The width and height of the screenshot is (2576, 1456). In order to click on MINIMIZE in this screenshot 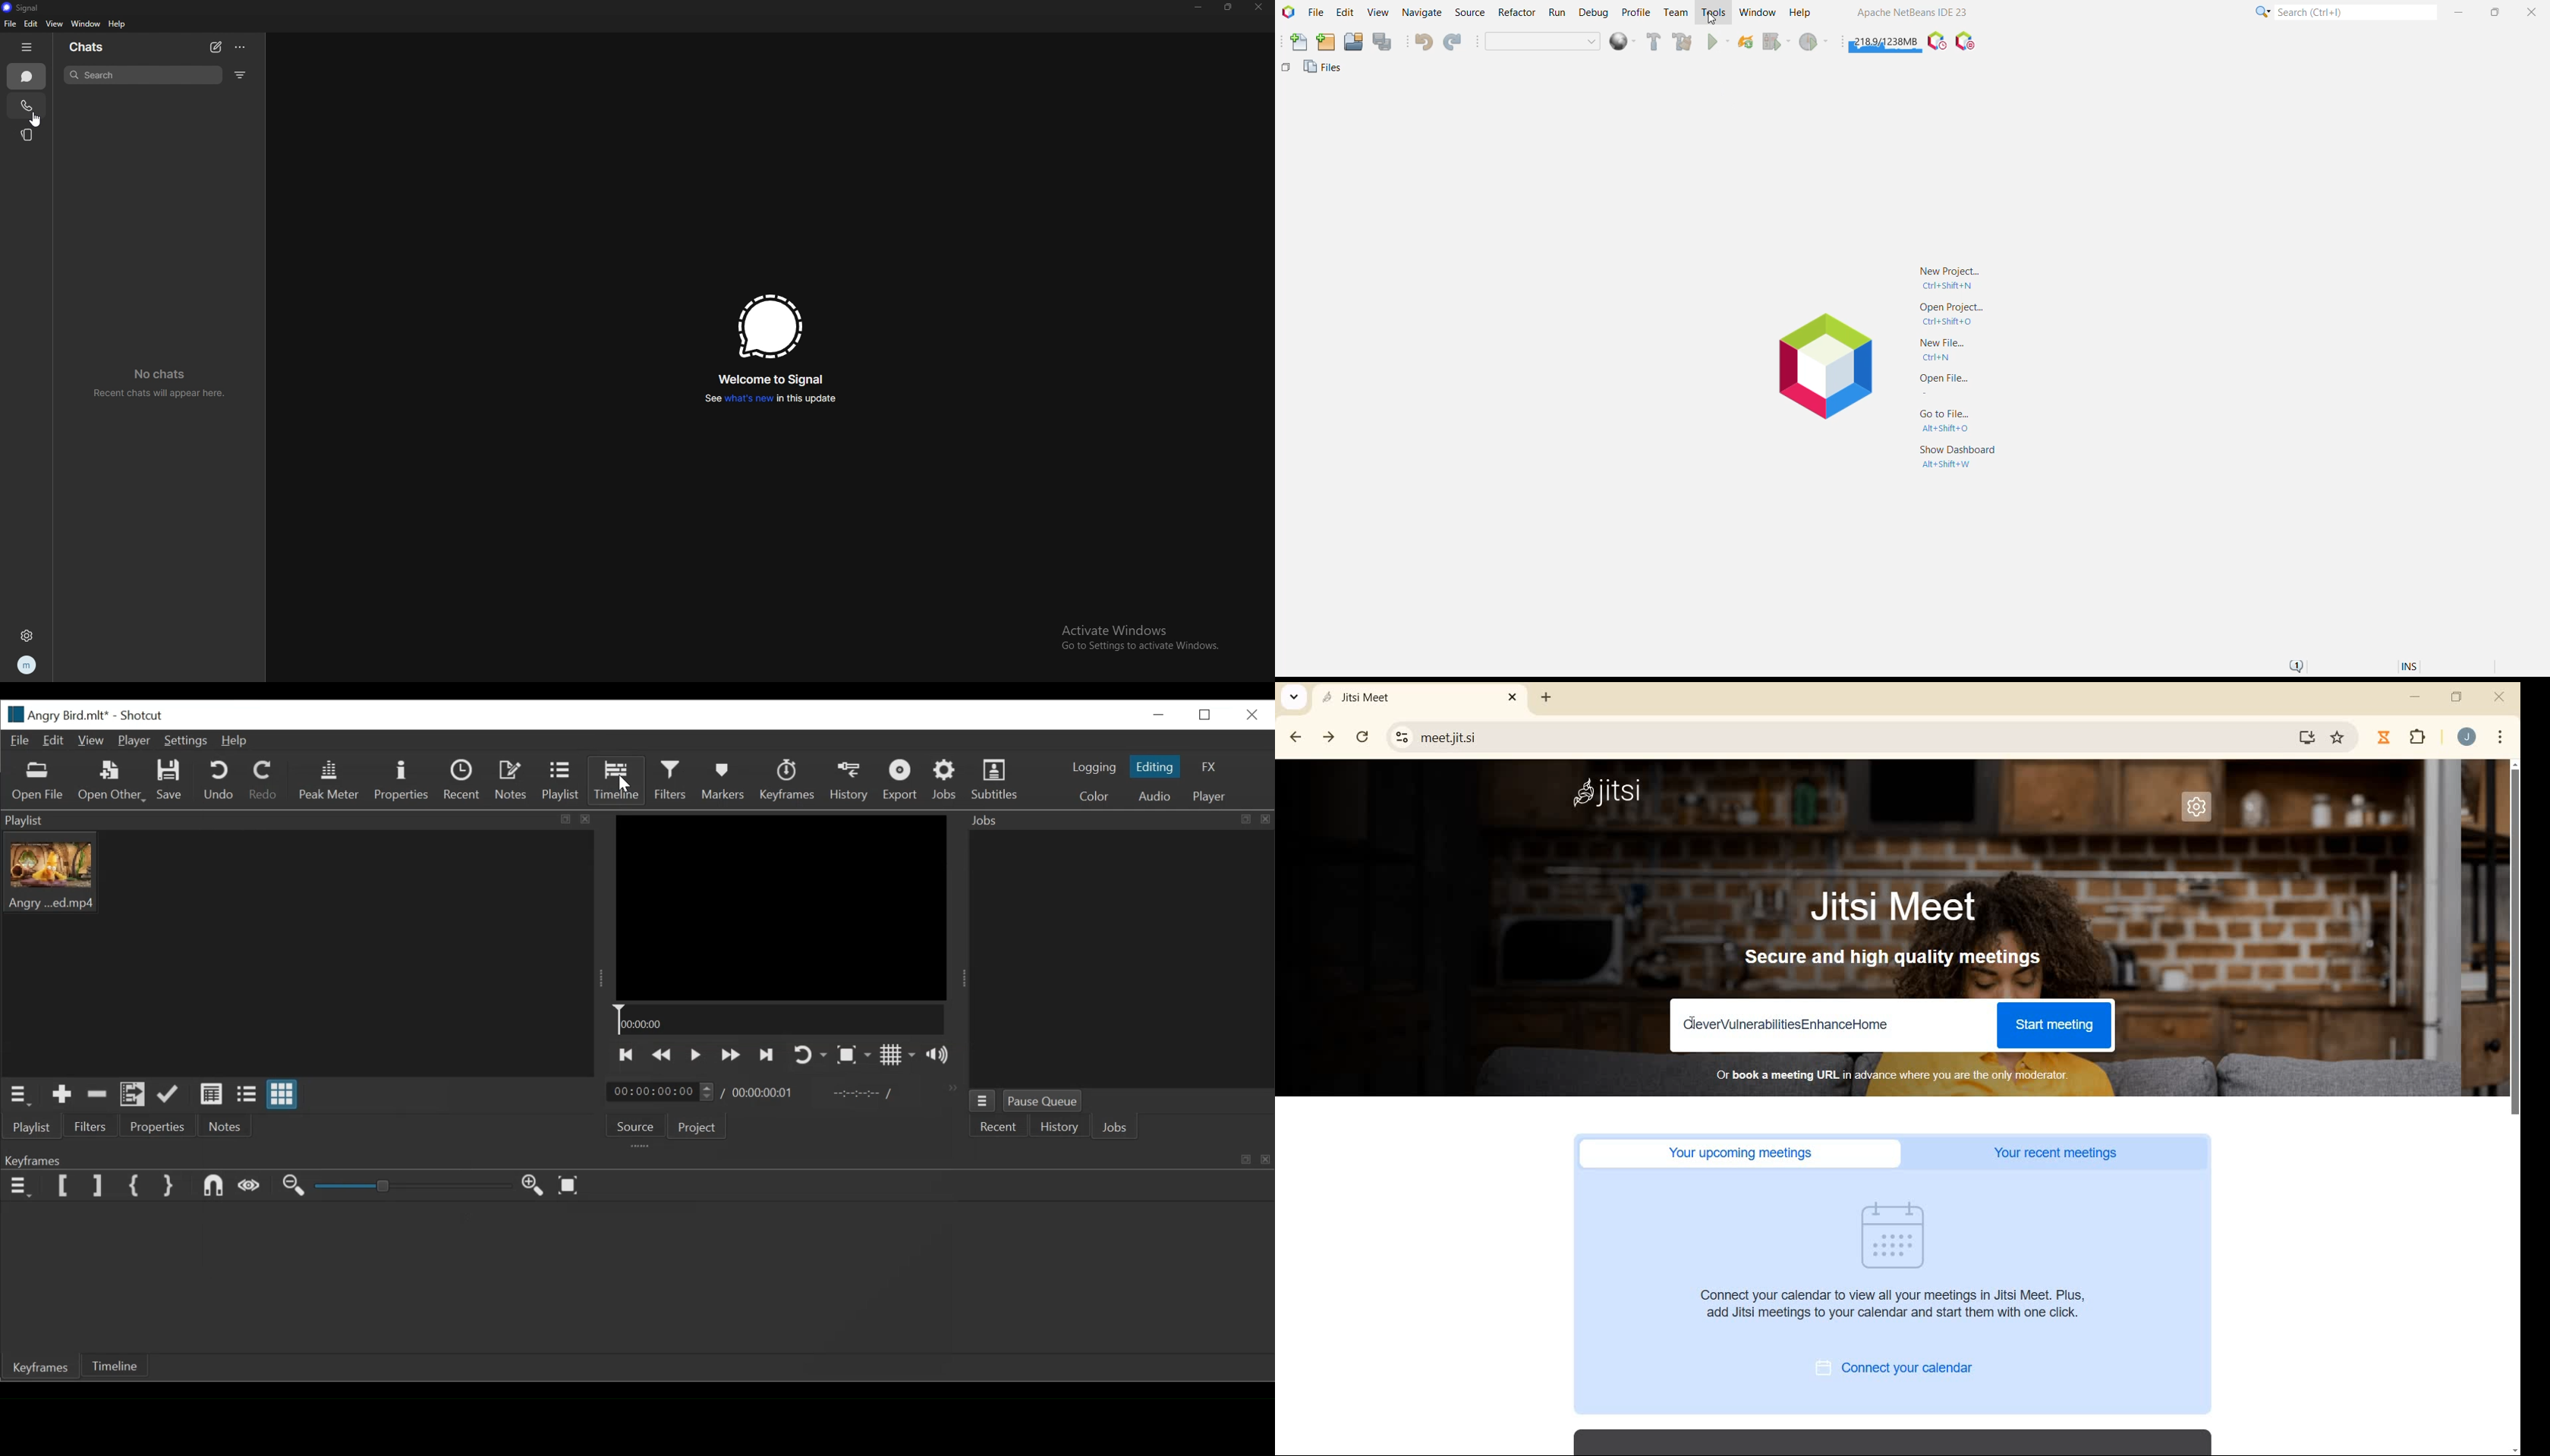, I will do `click(2413, 697)`.